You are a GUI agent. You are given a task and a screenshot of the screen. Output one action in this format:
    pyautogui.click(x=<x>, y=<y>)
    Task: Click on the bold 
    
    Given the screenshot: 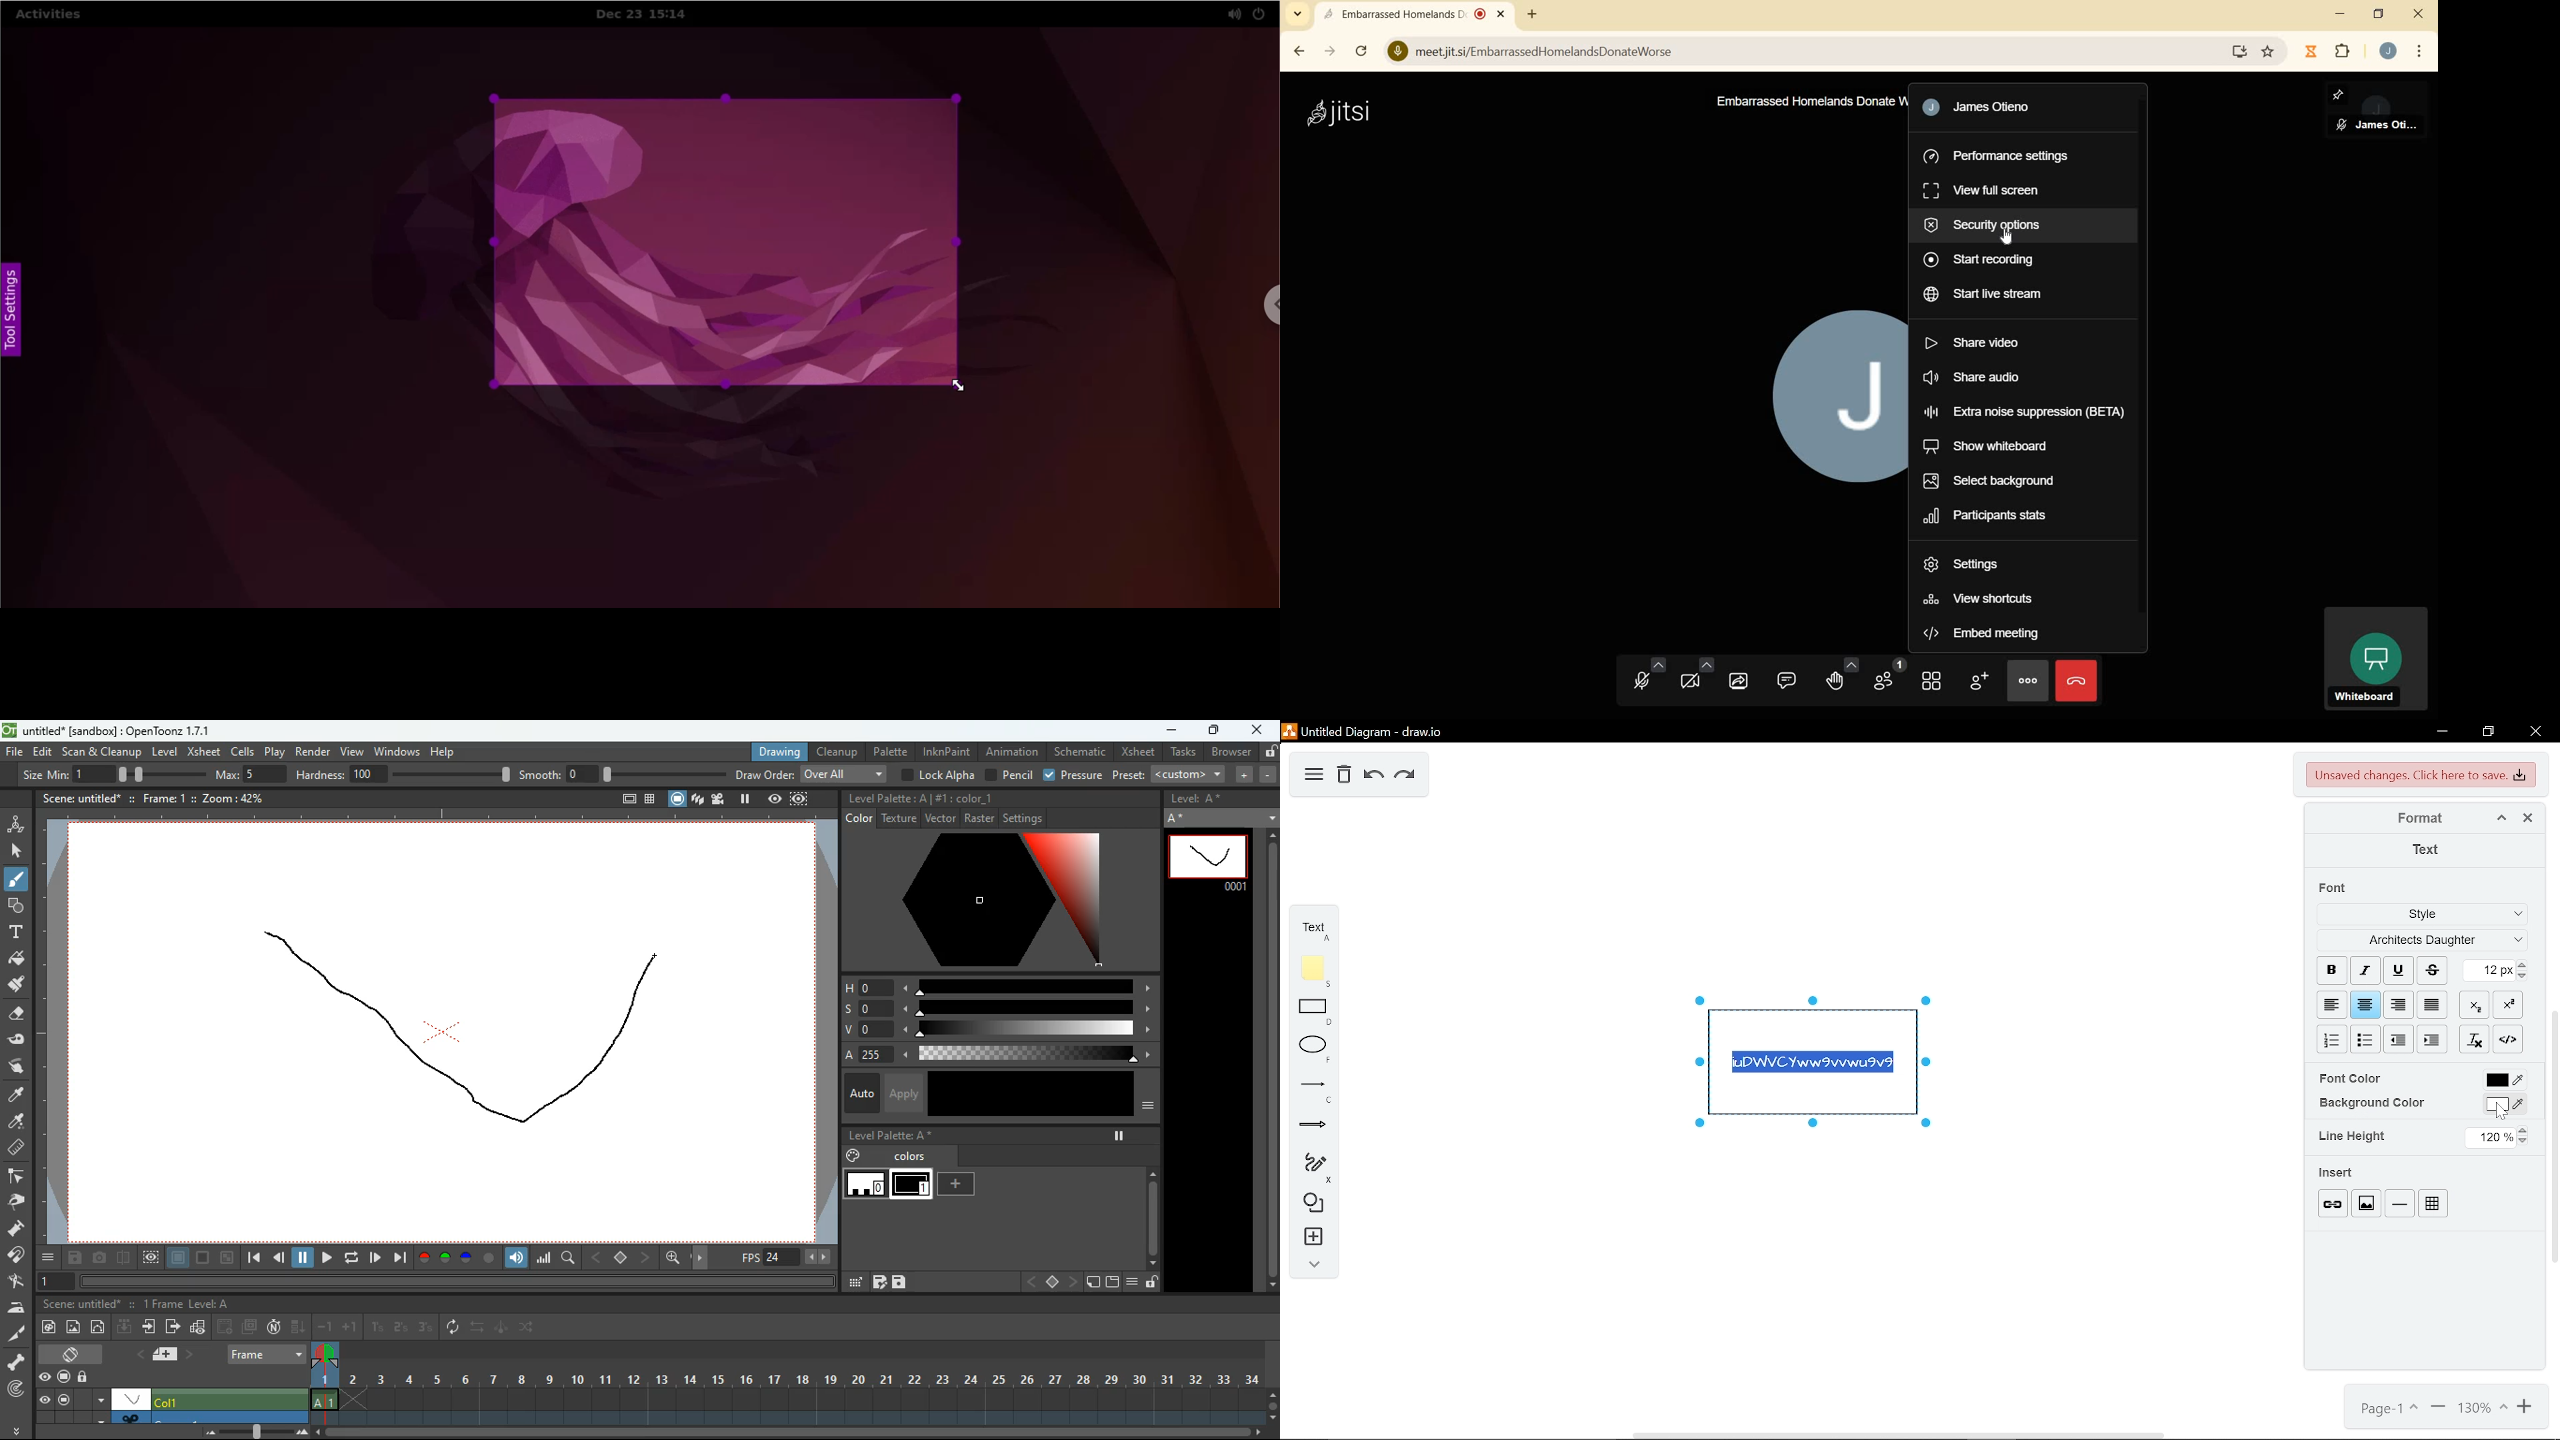 What is the action you would take?
    pyautogui.click(x=2332, y=968)
    